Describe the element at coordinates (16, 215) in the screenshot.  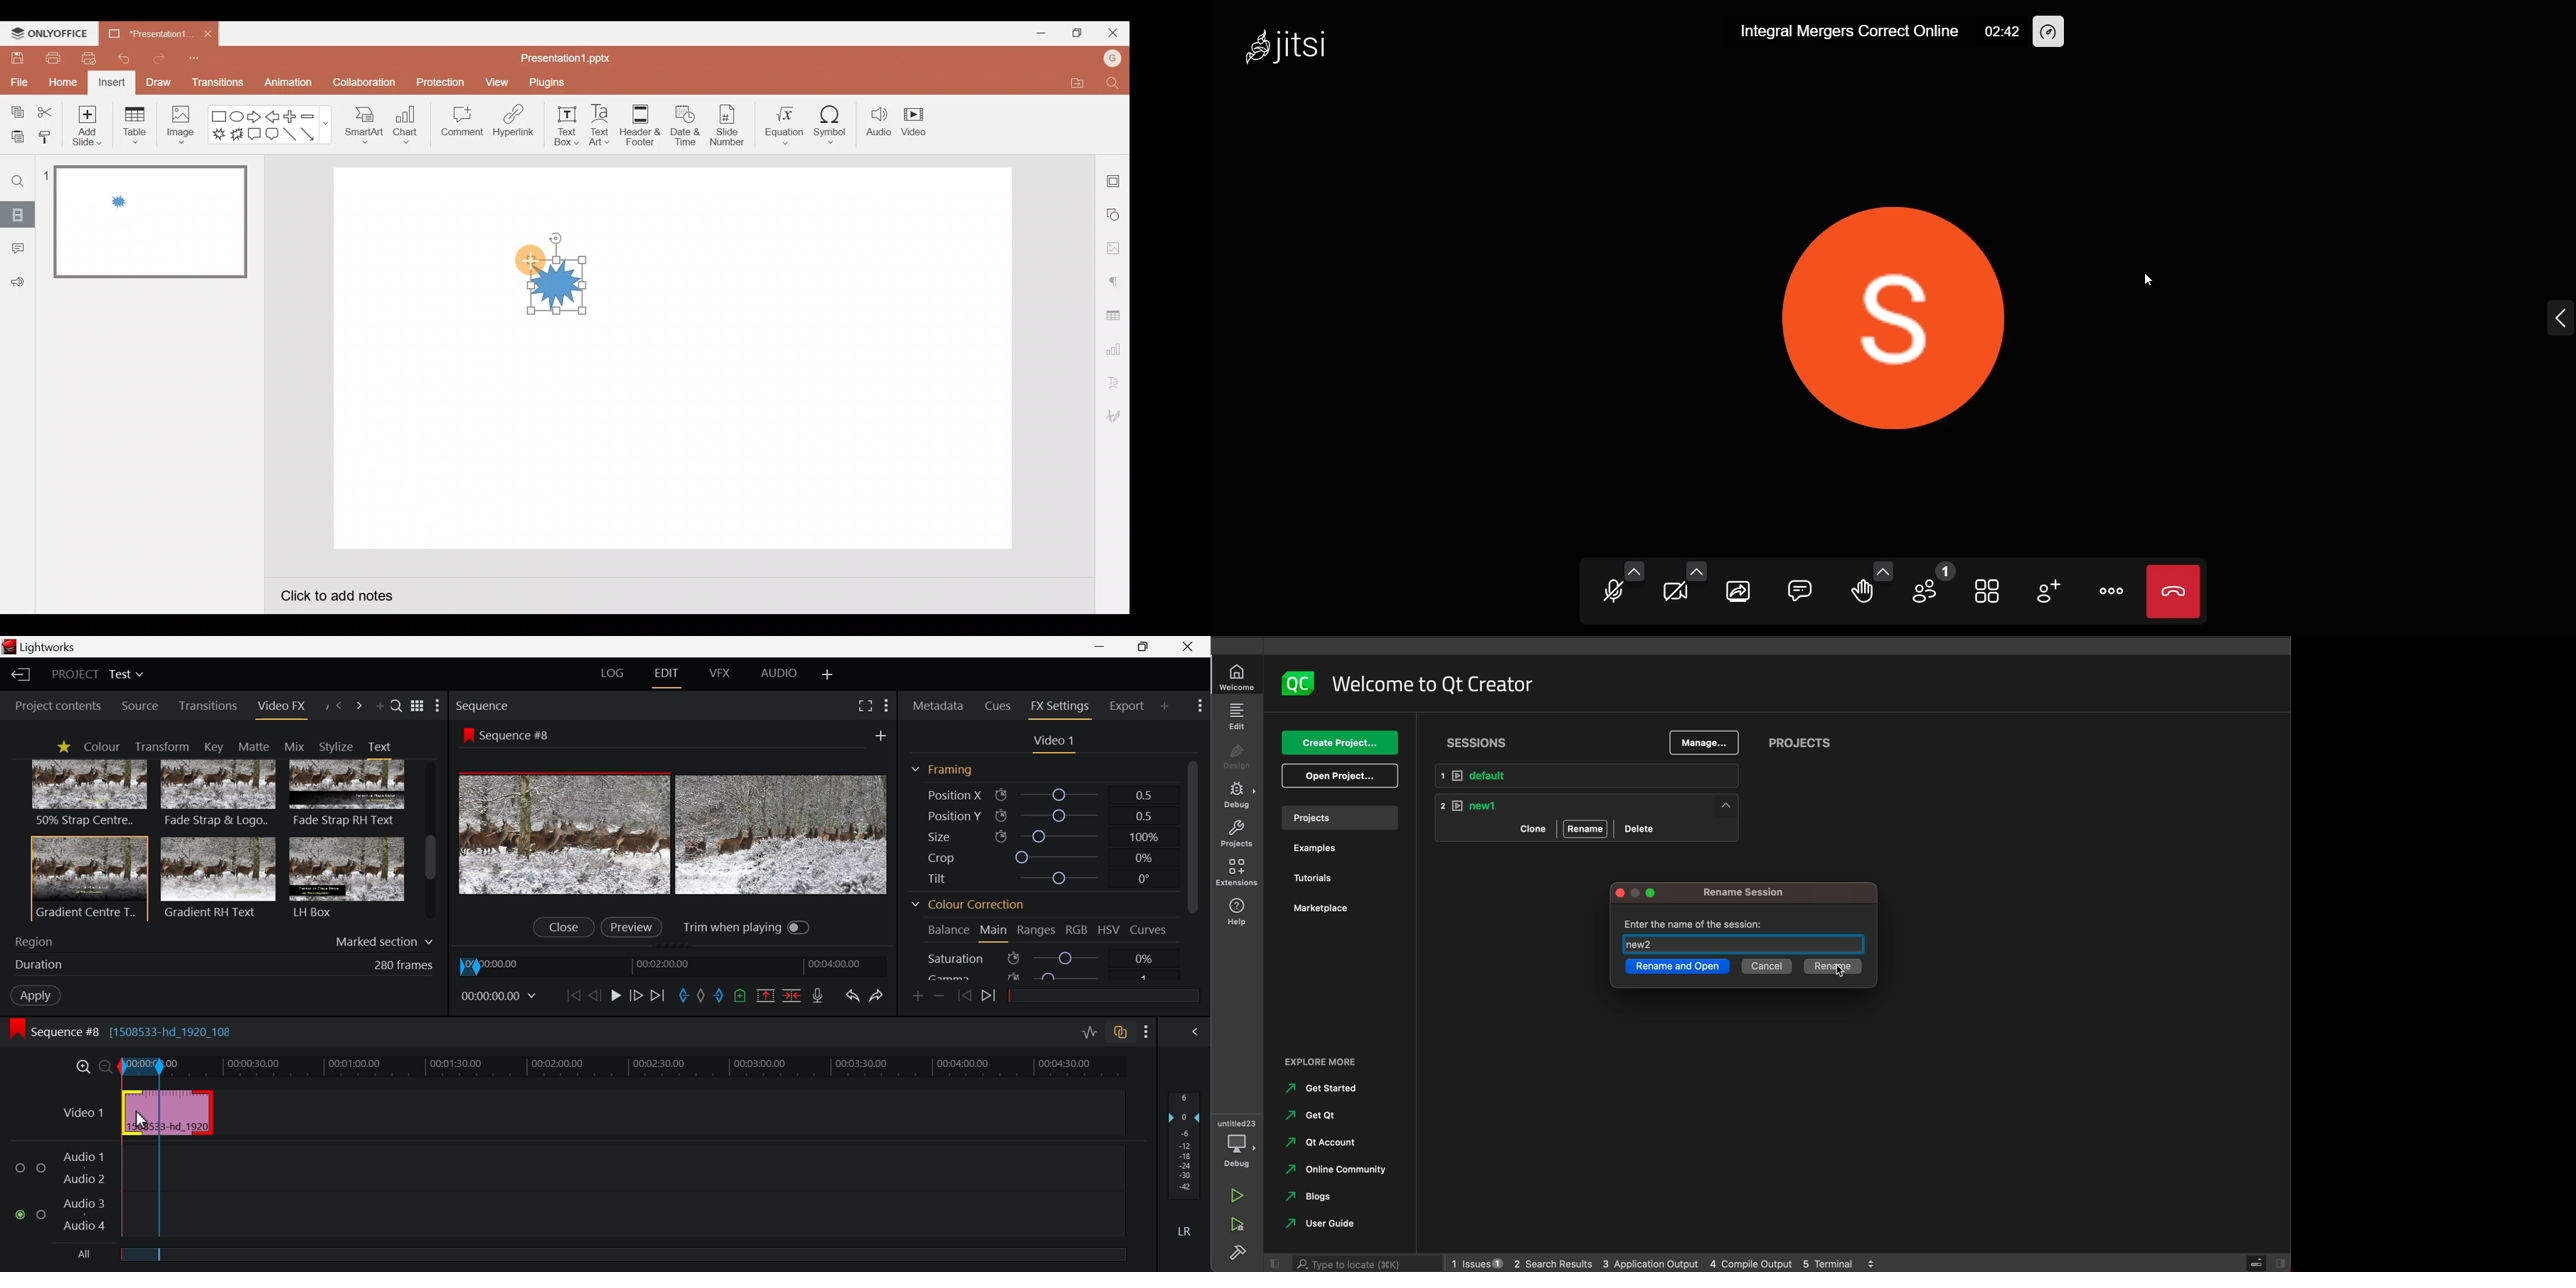
I see `Slides` at that location.